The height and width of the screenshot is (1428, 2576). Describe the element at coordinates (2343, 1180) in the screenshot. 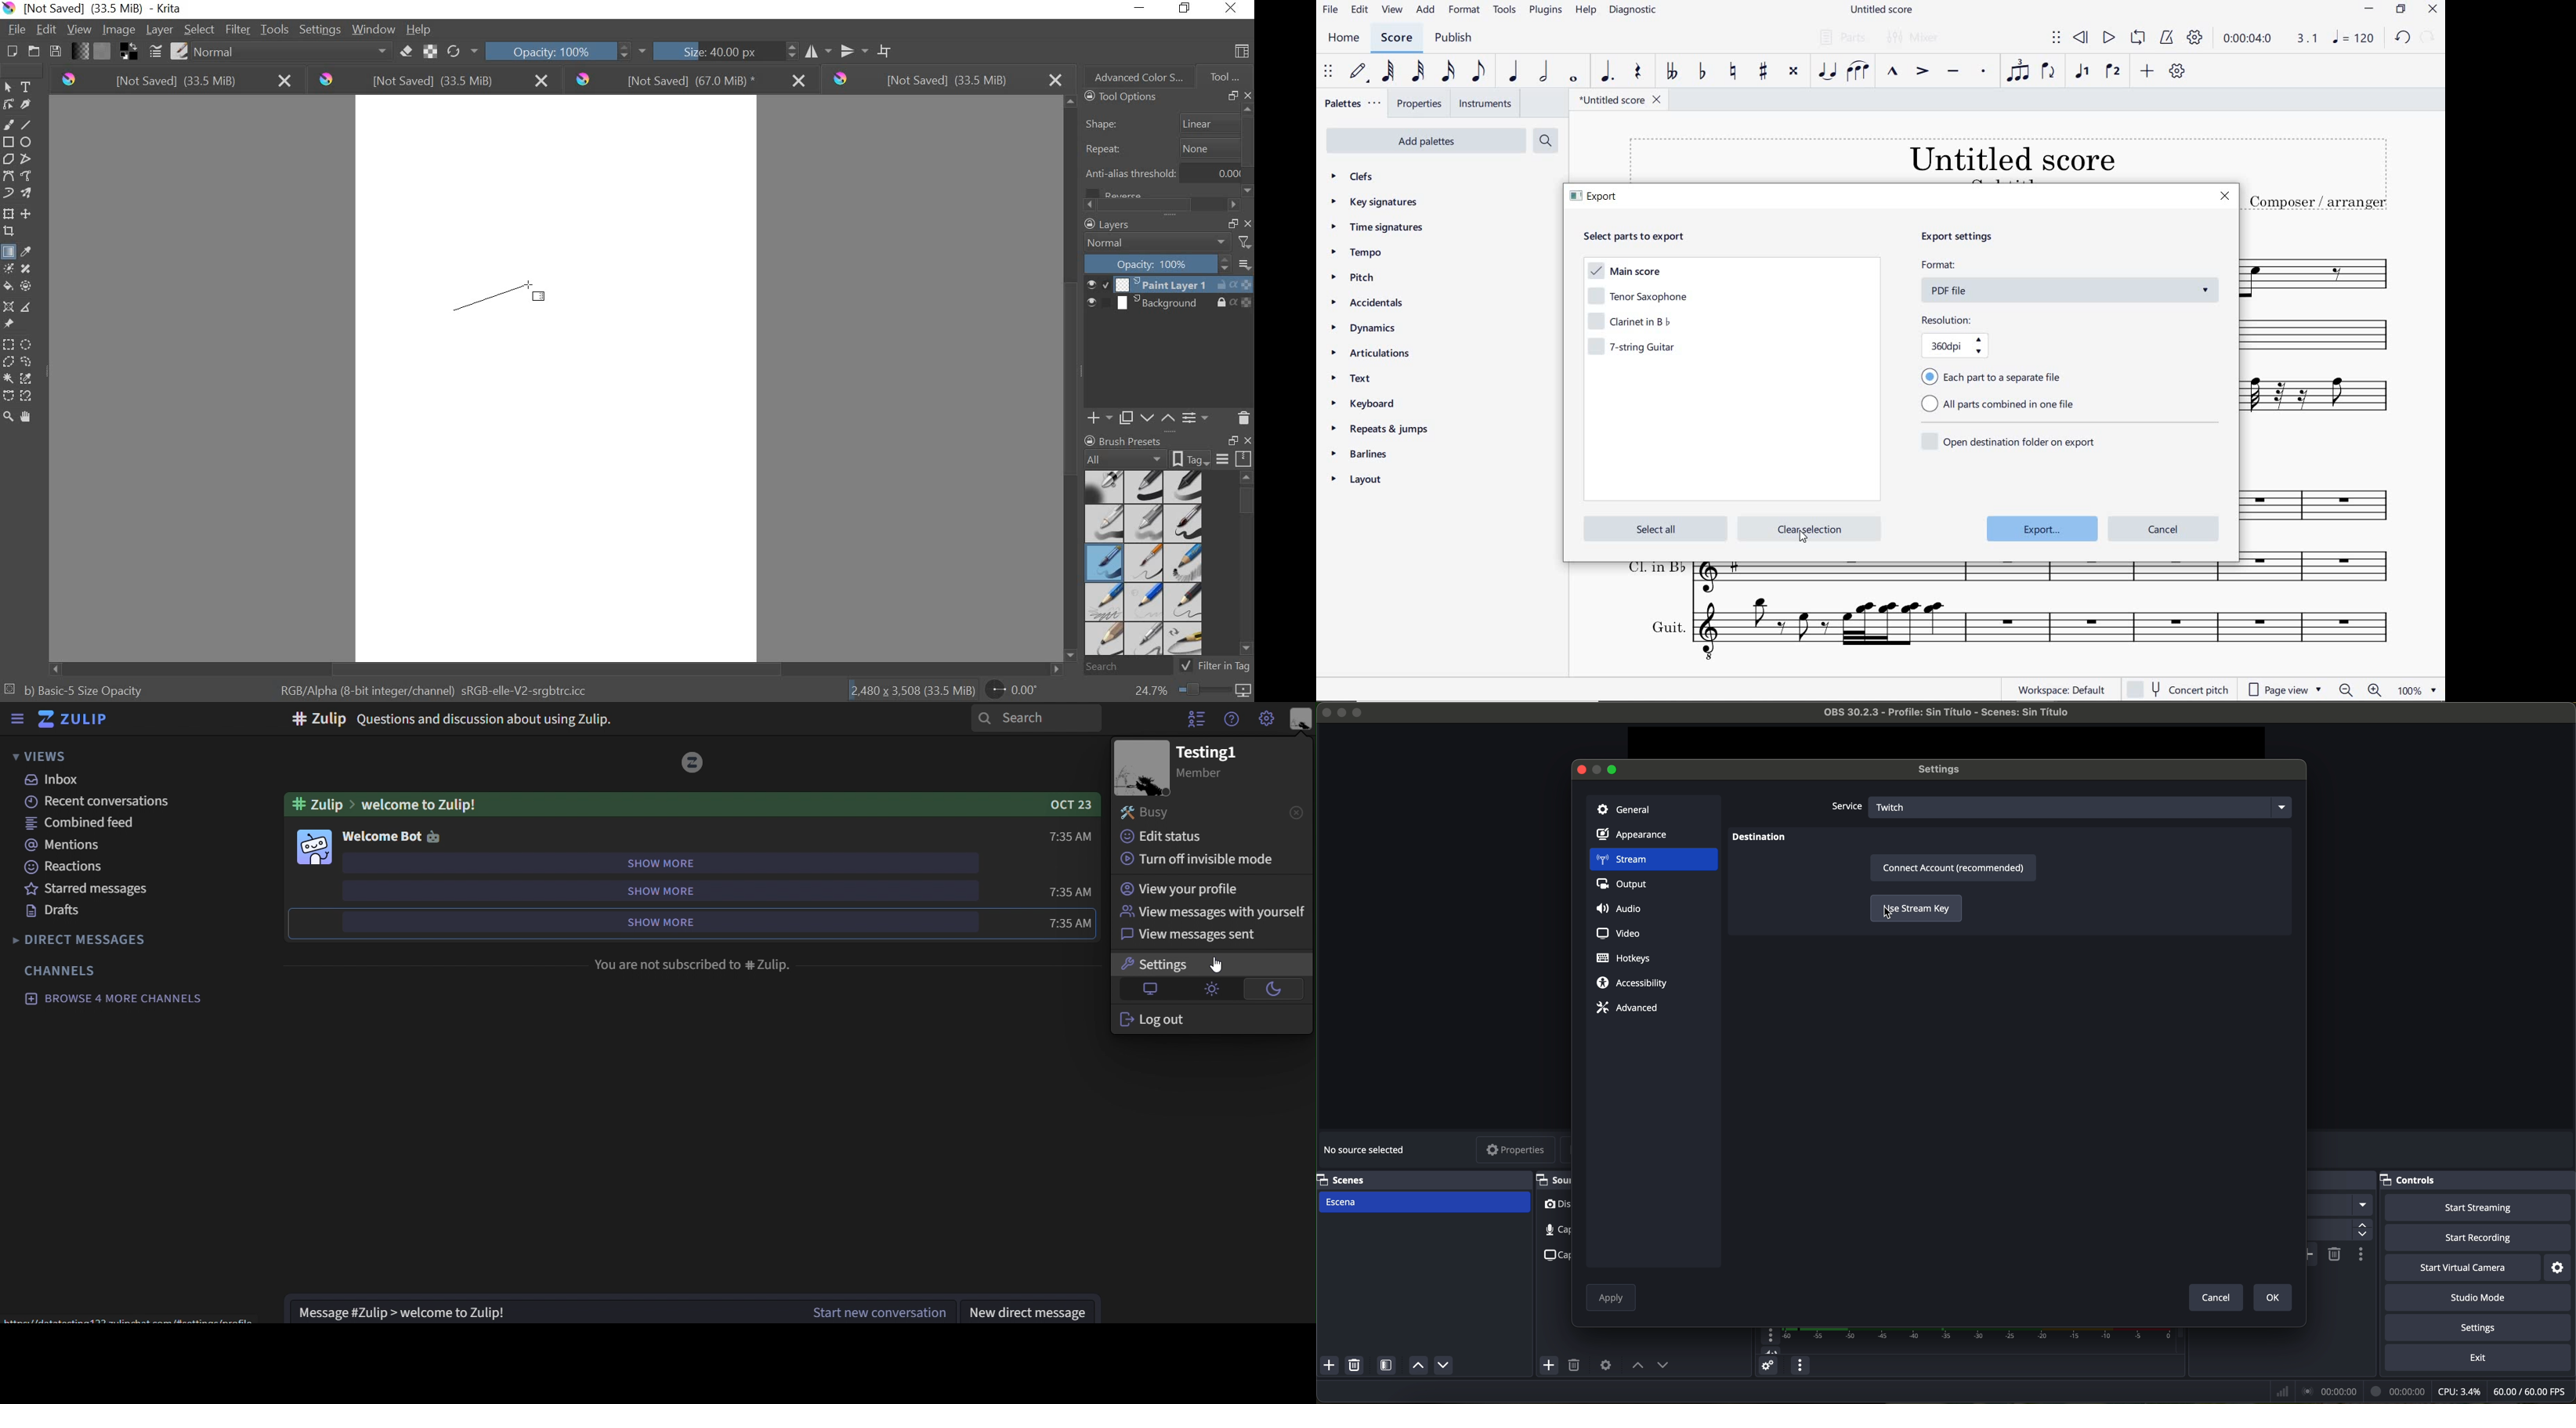

I see `` at that location.